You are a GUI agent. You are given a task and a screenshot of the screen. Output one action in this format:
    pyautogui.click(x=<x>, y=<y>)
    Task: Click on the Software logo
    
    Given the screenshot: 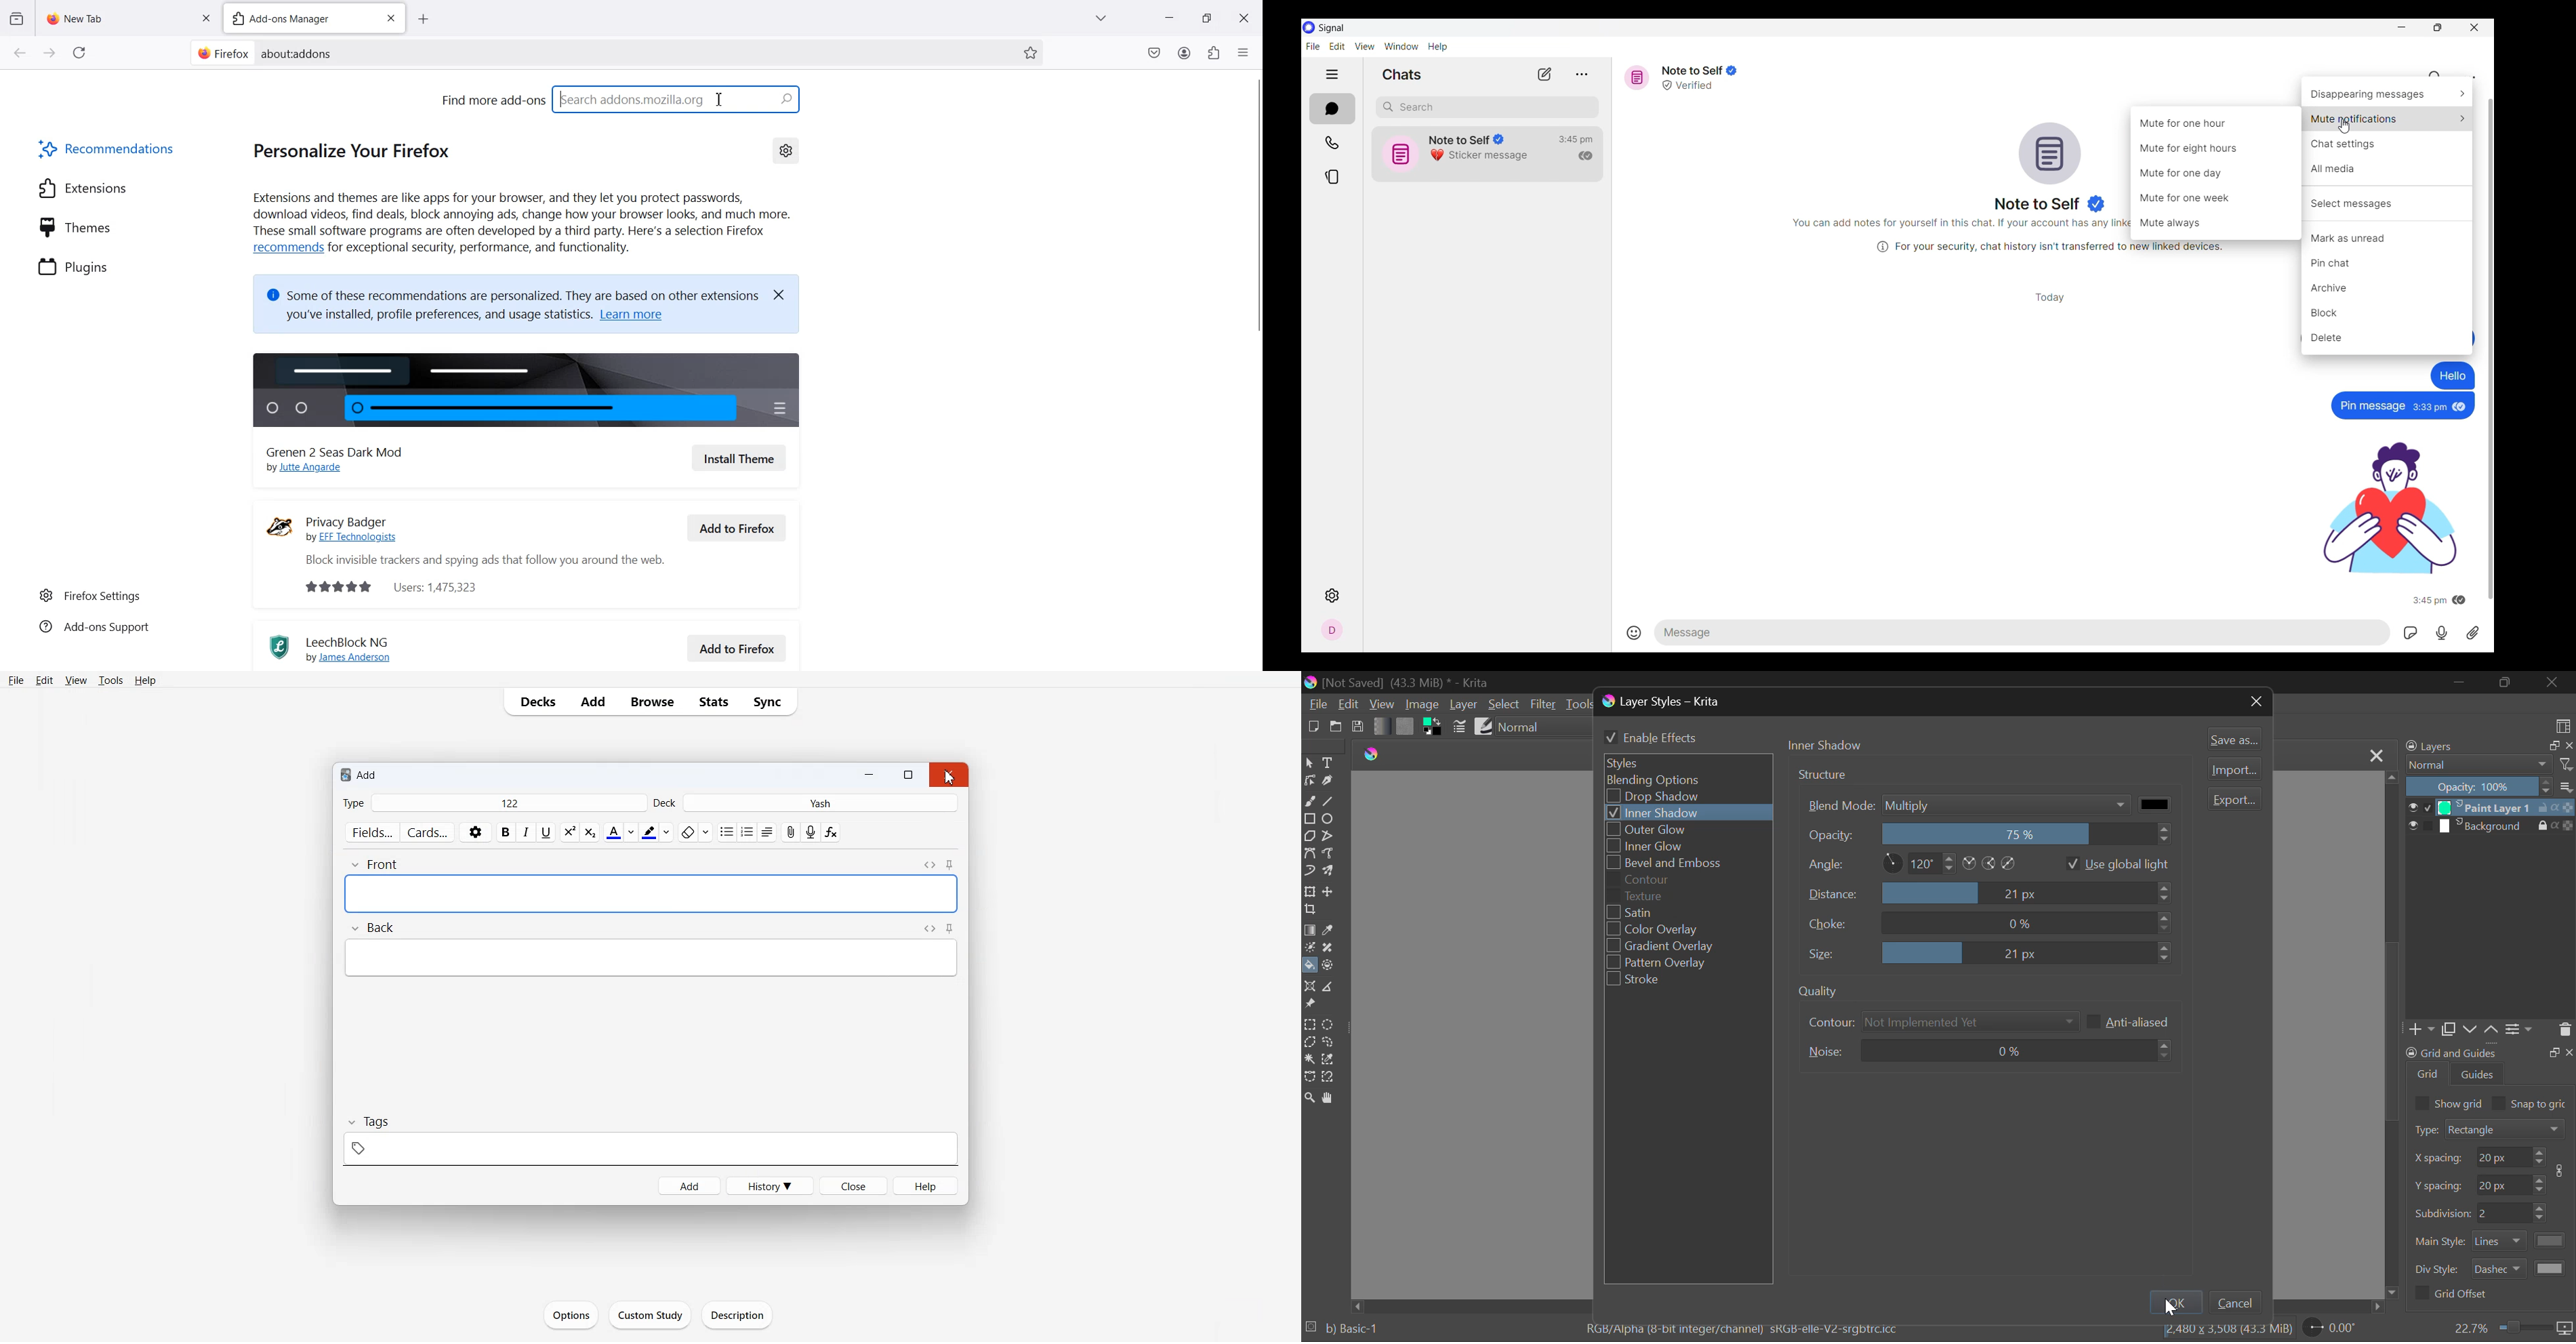 What is the action you would take?
    pyautogui.click(x=1309, y=27)
    